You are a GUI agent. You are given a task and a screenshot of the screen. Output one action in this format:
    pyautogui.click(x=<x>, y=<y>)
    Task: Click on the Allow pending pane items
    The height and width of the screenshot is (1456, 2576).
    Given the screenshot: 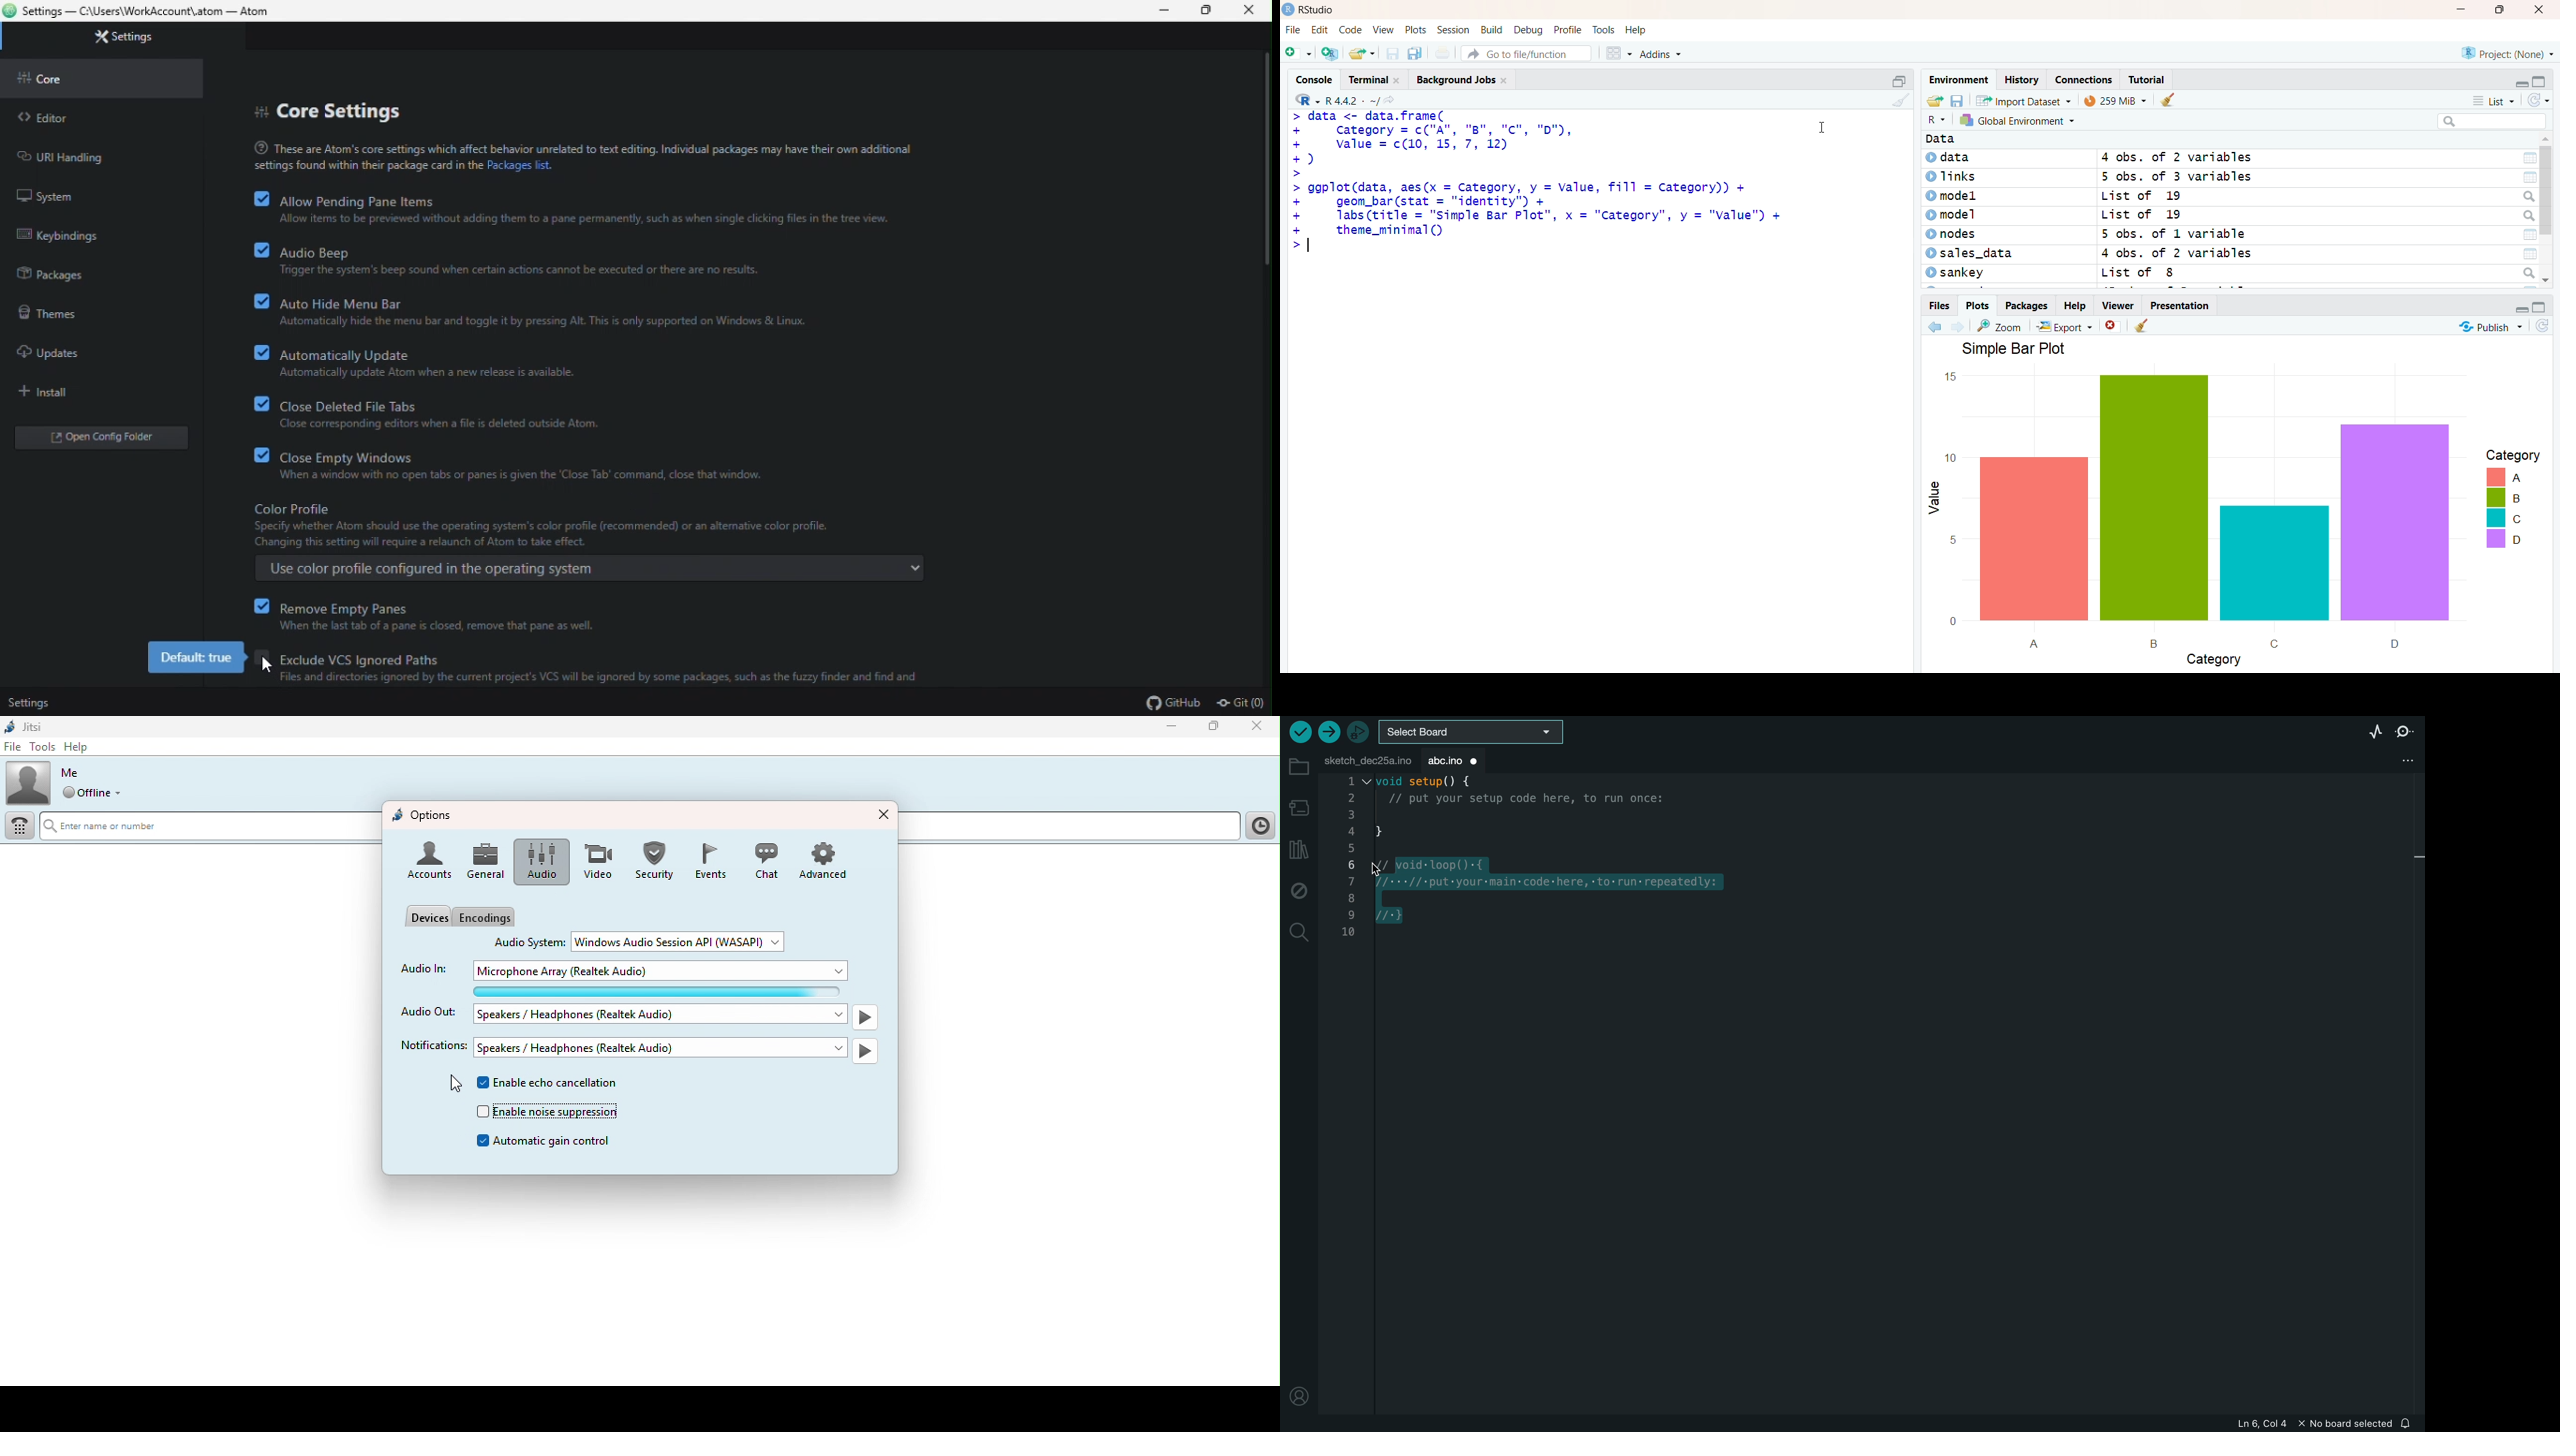 What is the action you would take?
    pyautogui.click(x=600, y=207)
    